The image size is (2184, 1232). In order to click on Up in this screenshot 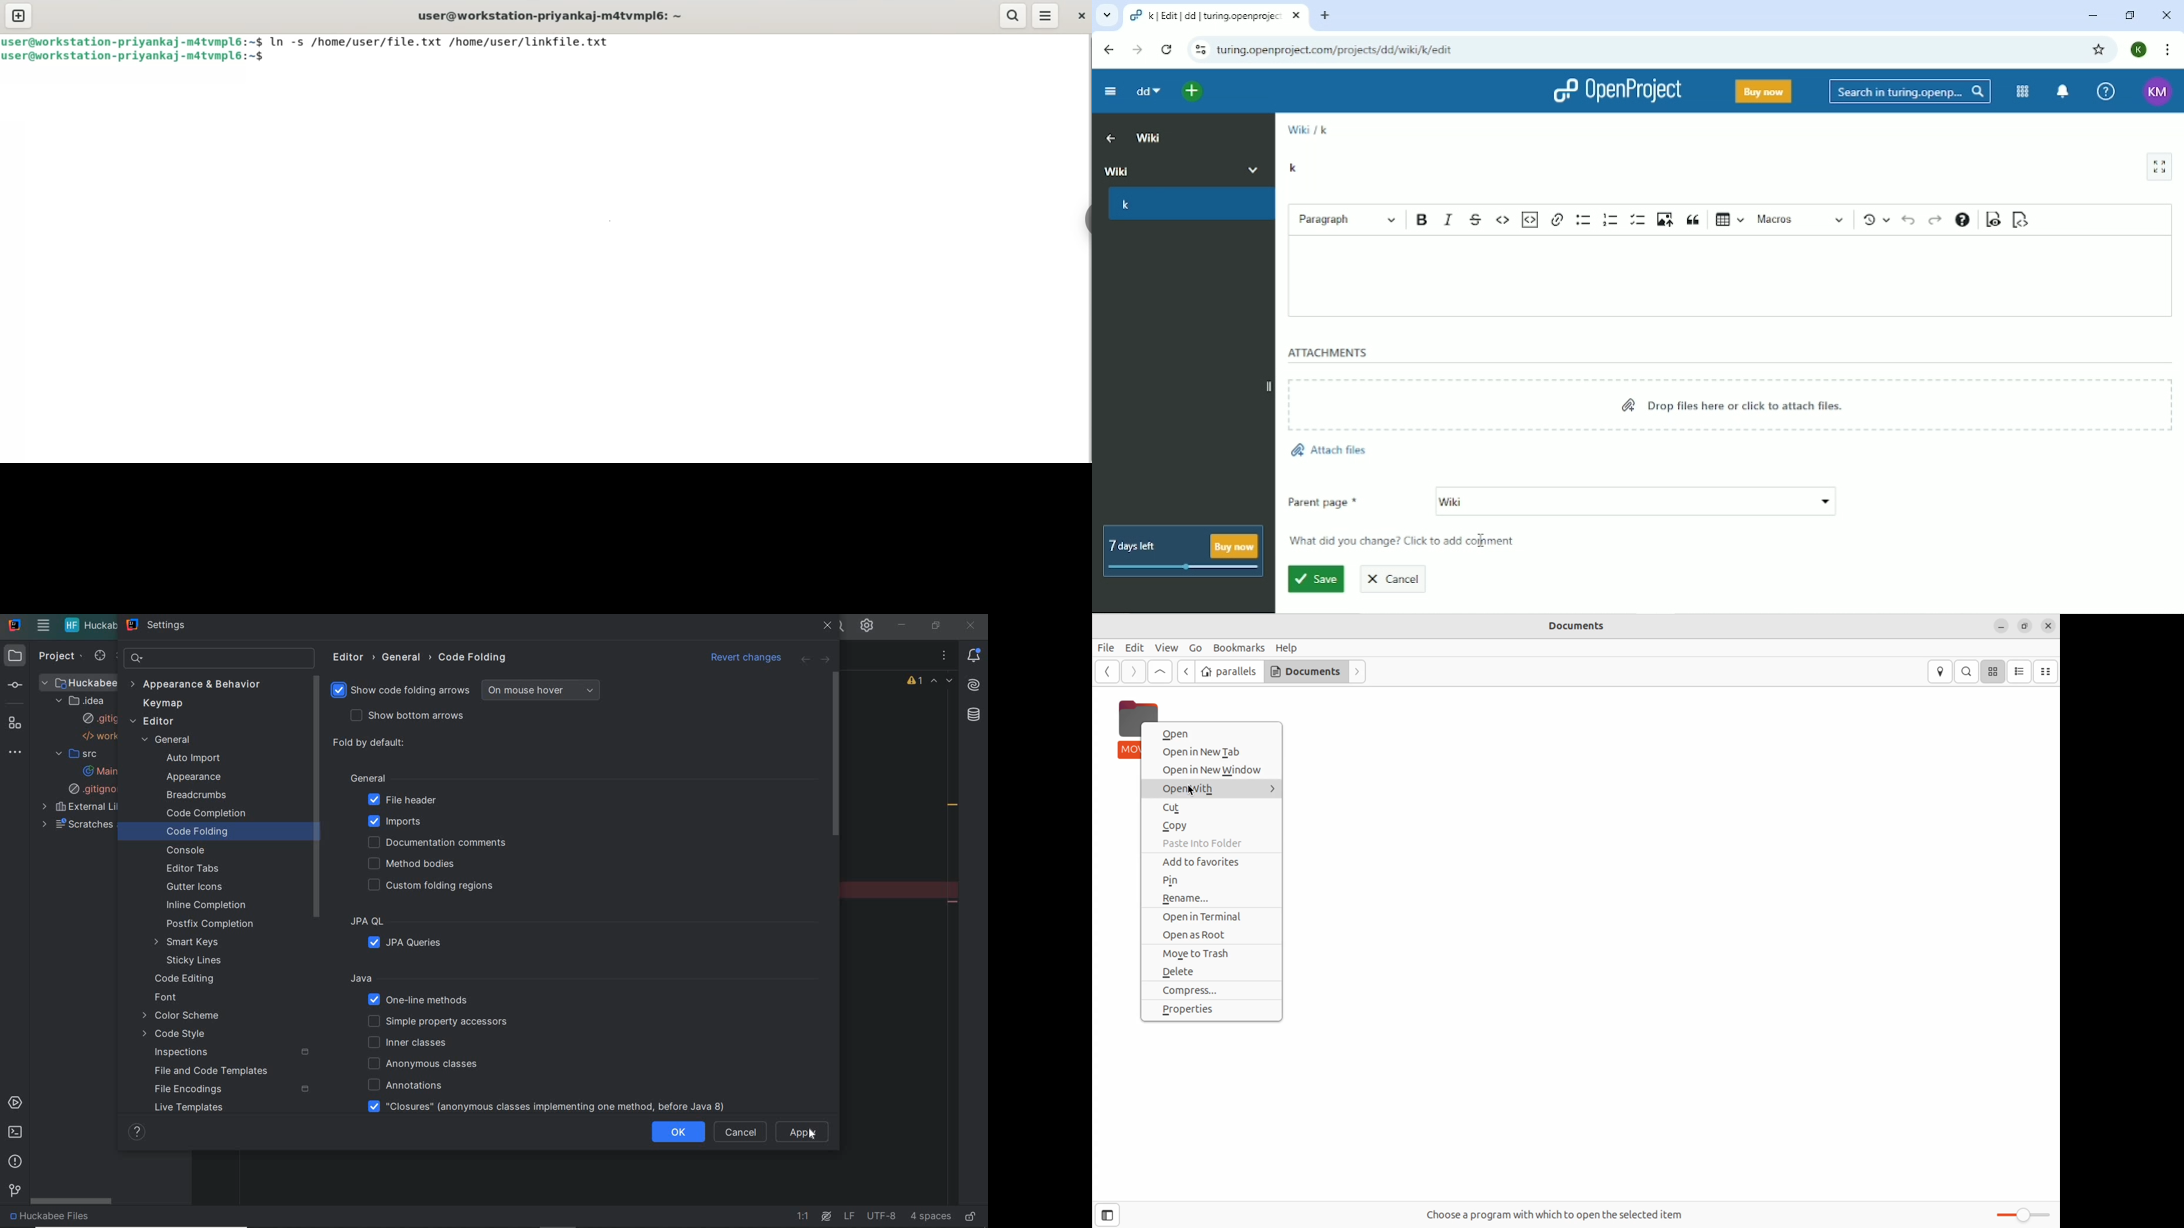, I will do `click(1108, 137)`.